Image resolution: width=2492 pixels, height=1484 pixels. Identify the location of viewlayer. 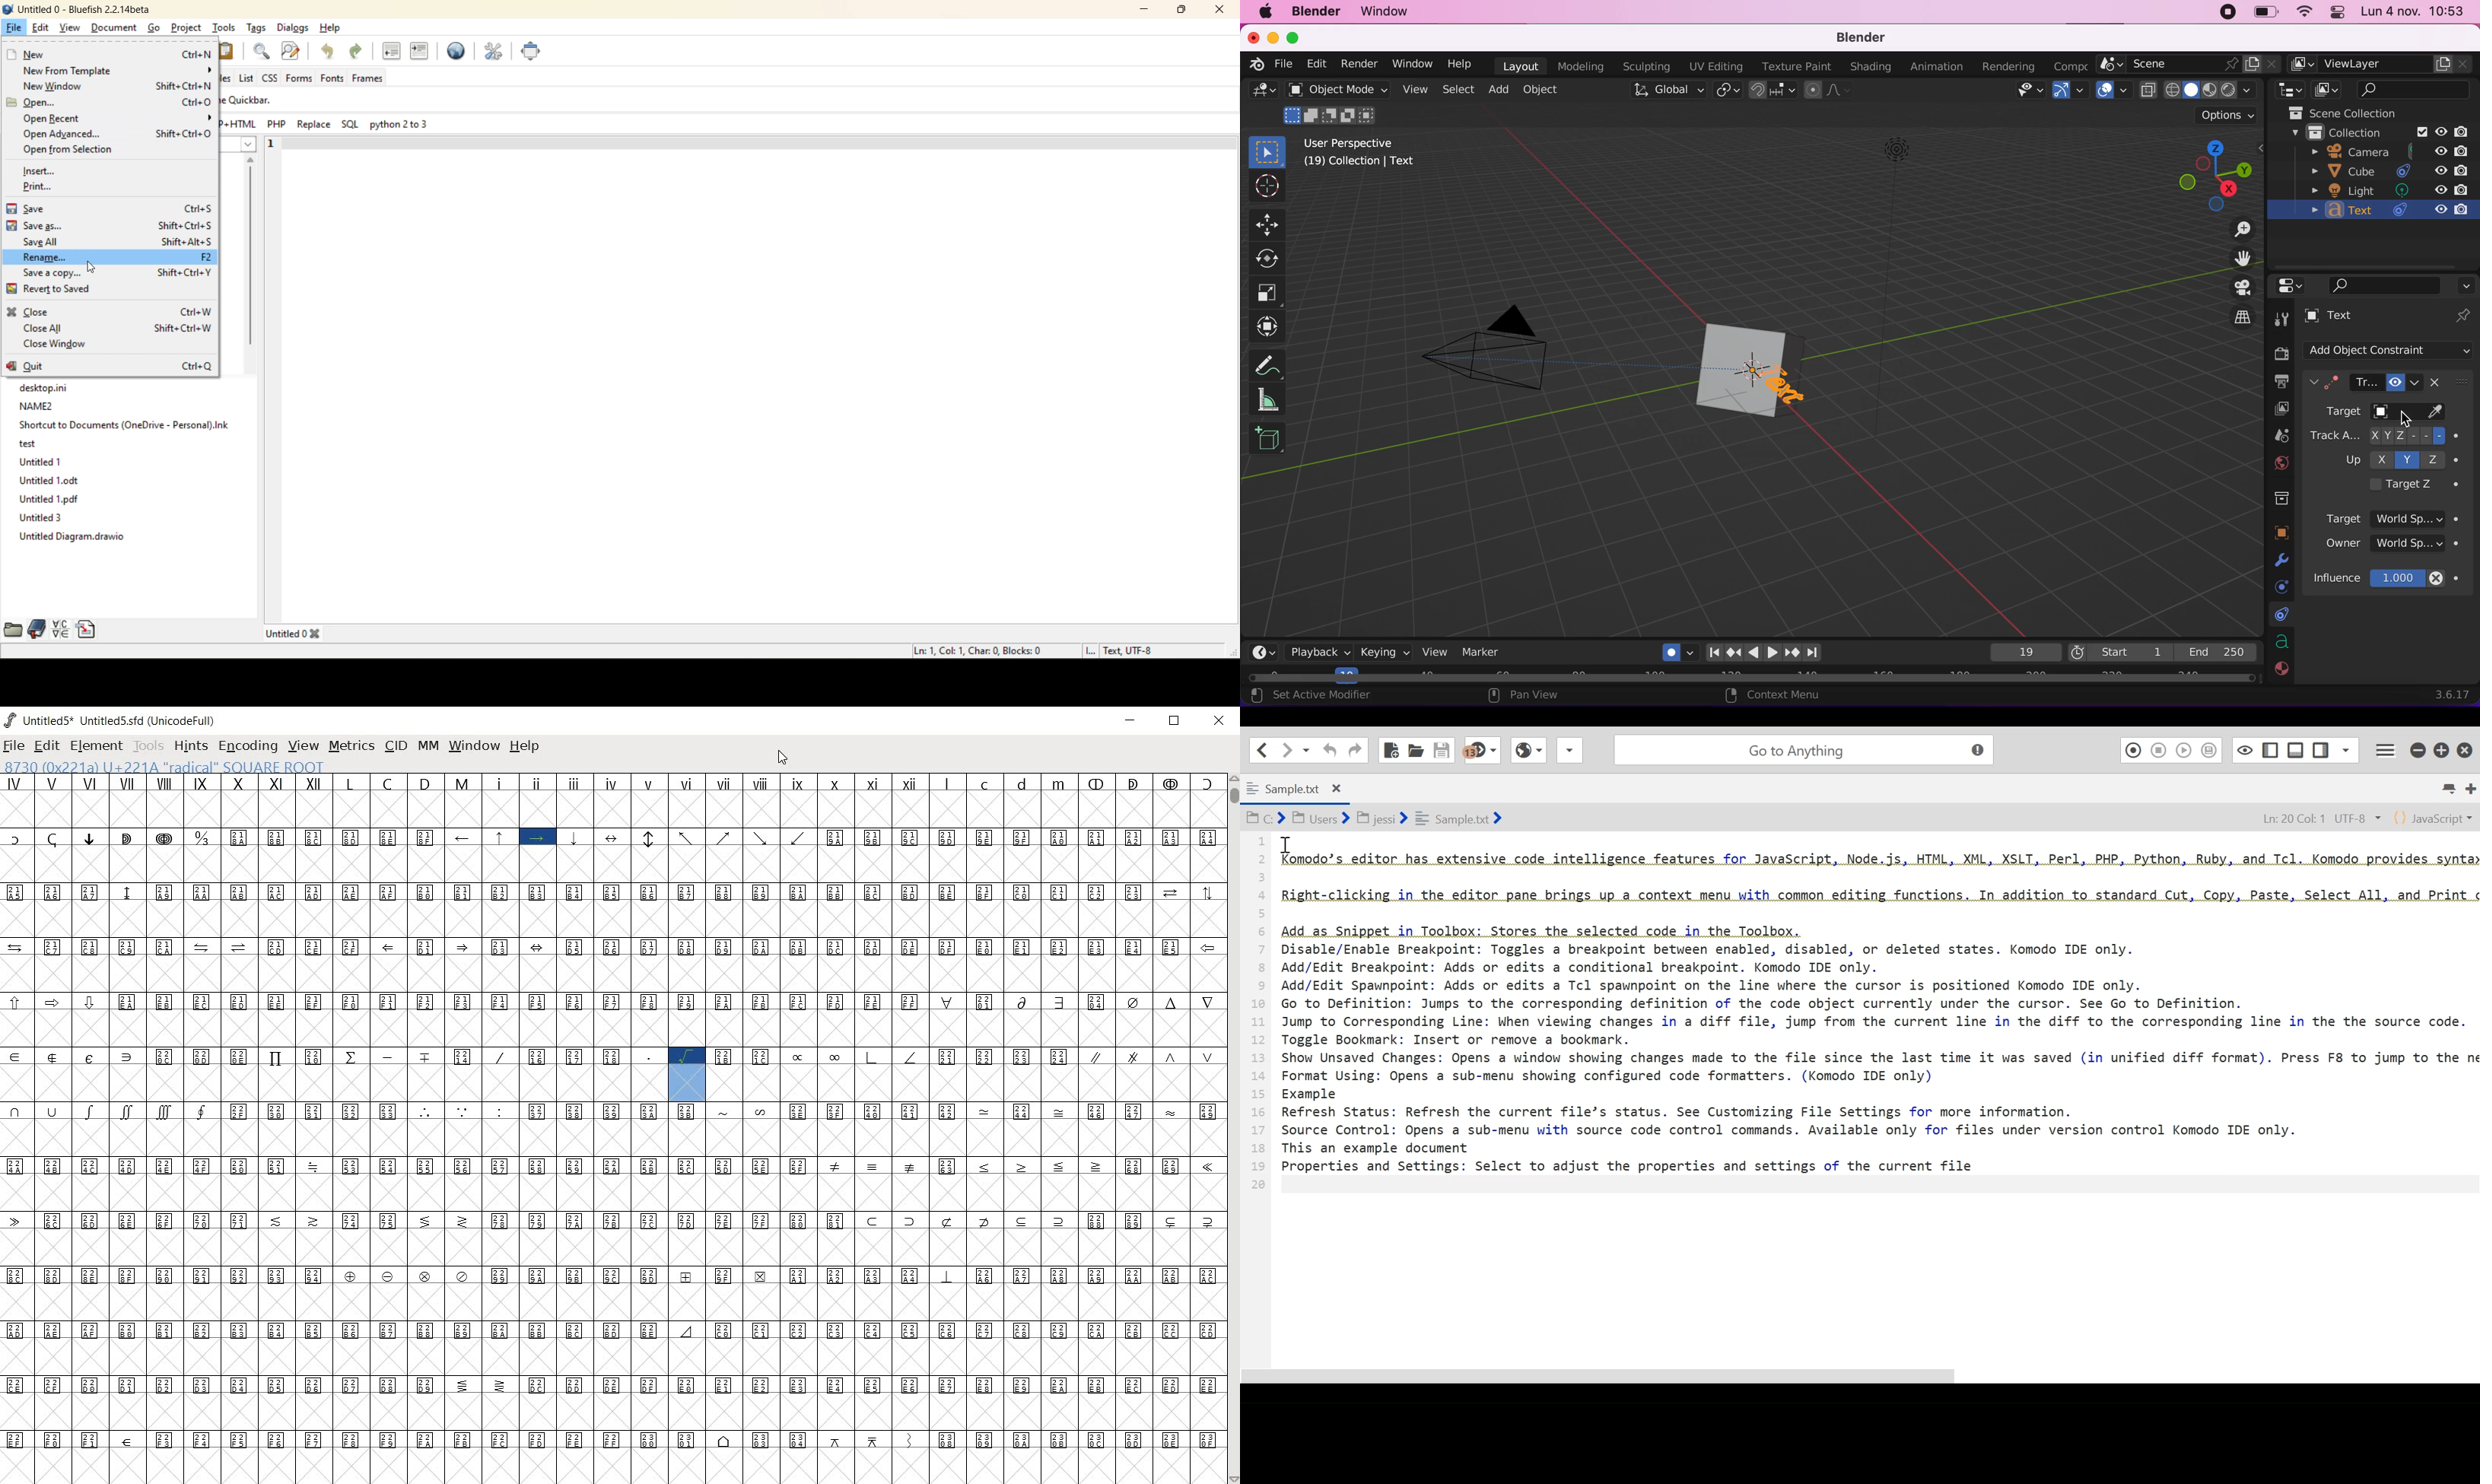
(2278, 410).